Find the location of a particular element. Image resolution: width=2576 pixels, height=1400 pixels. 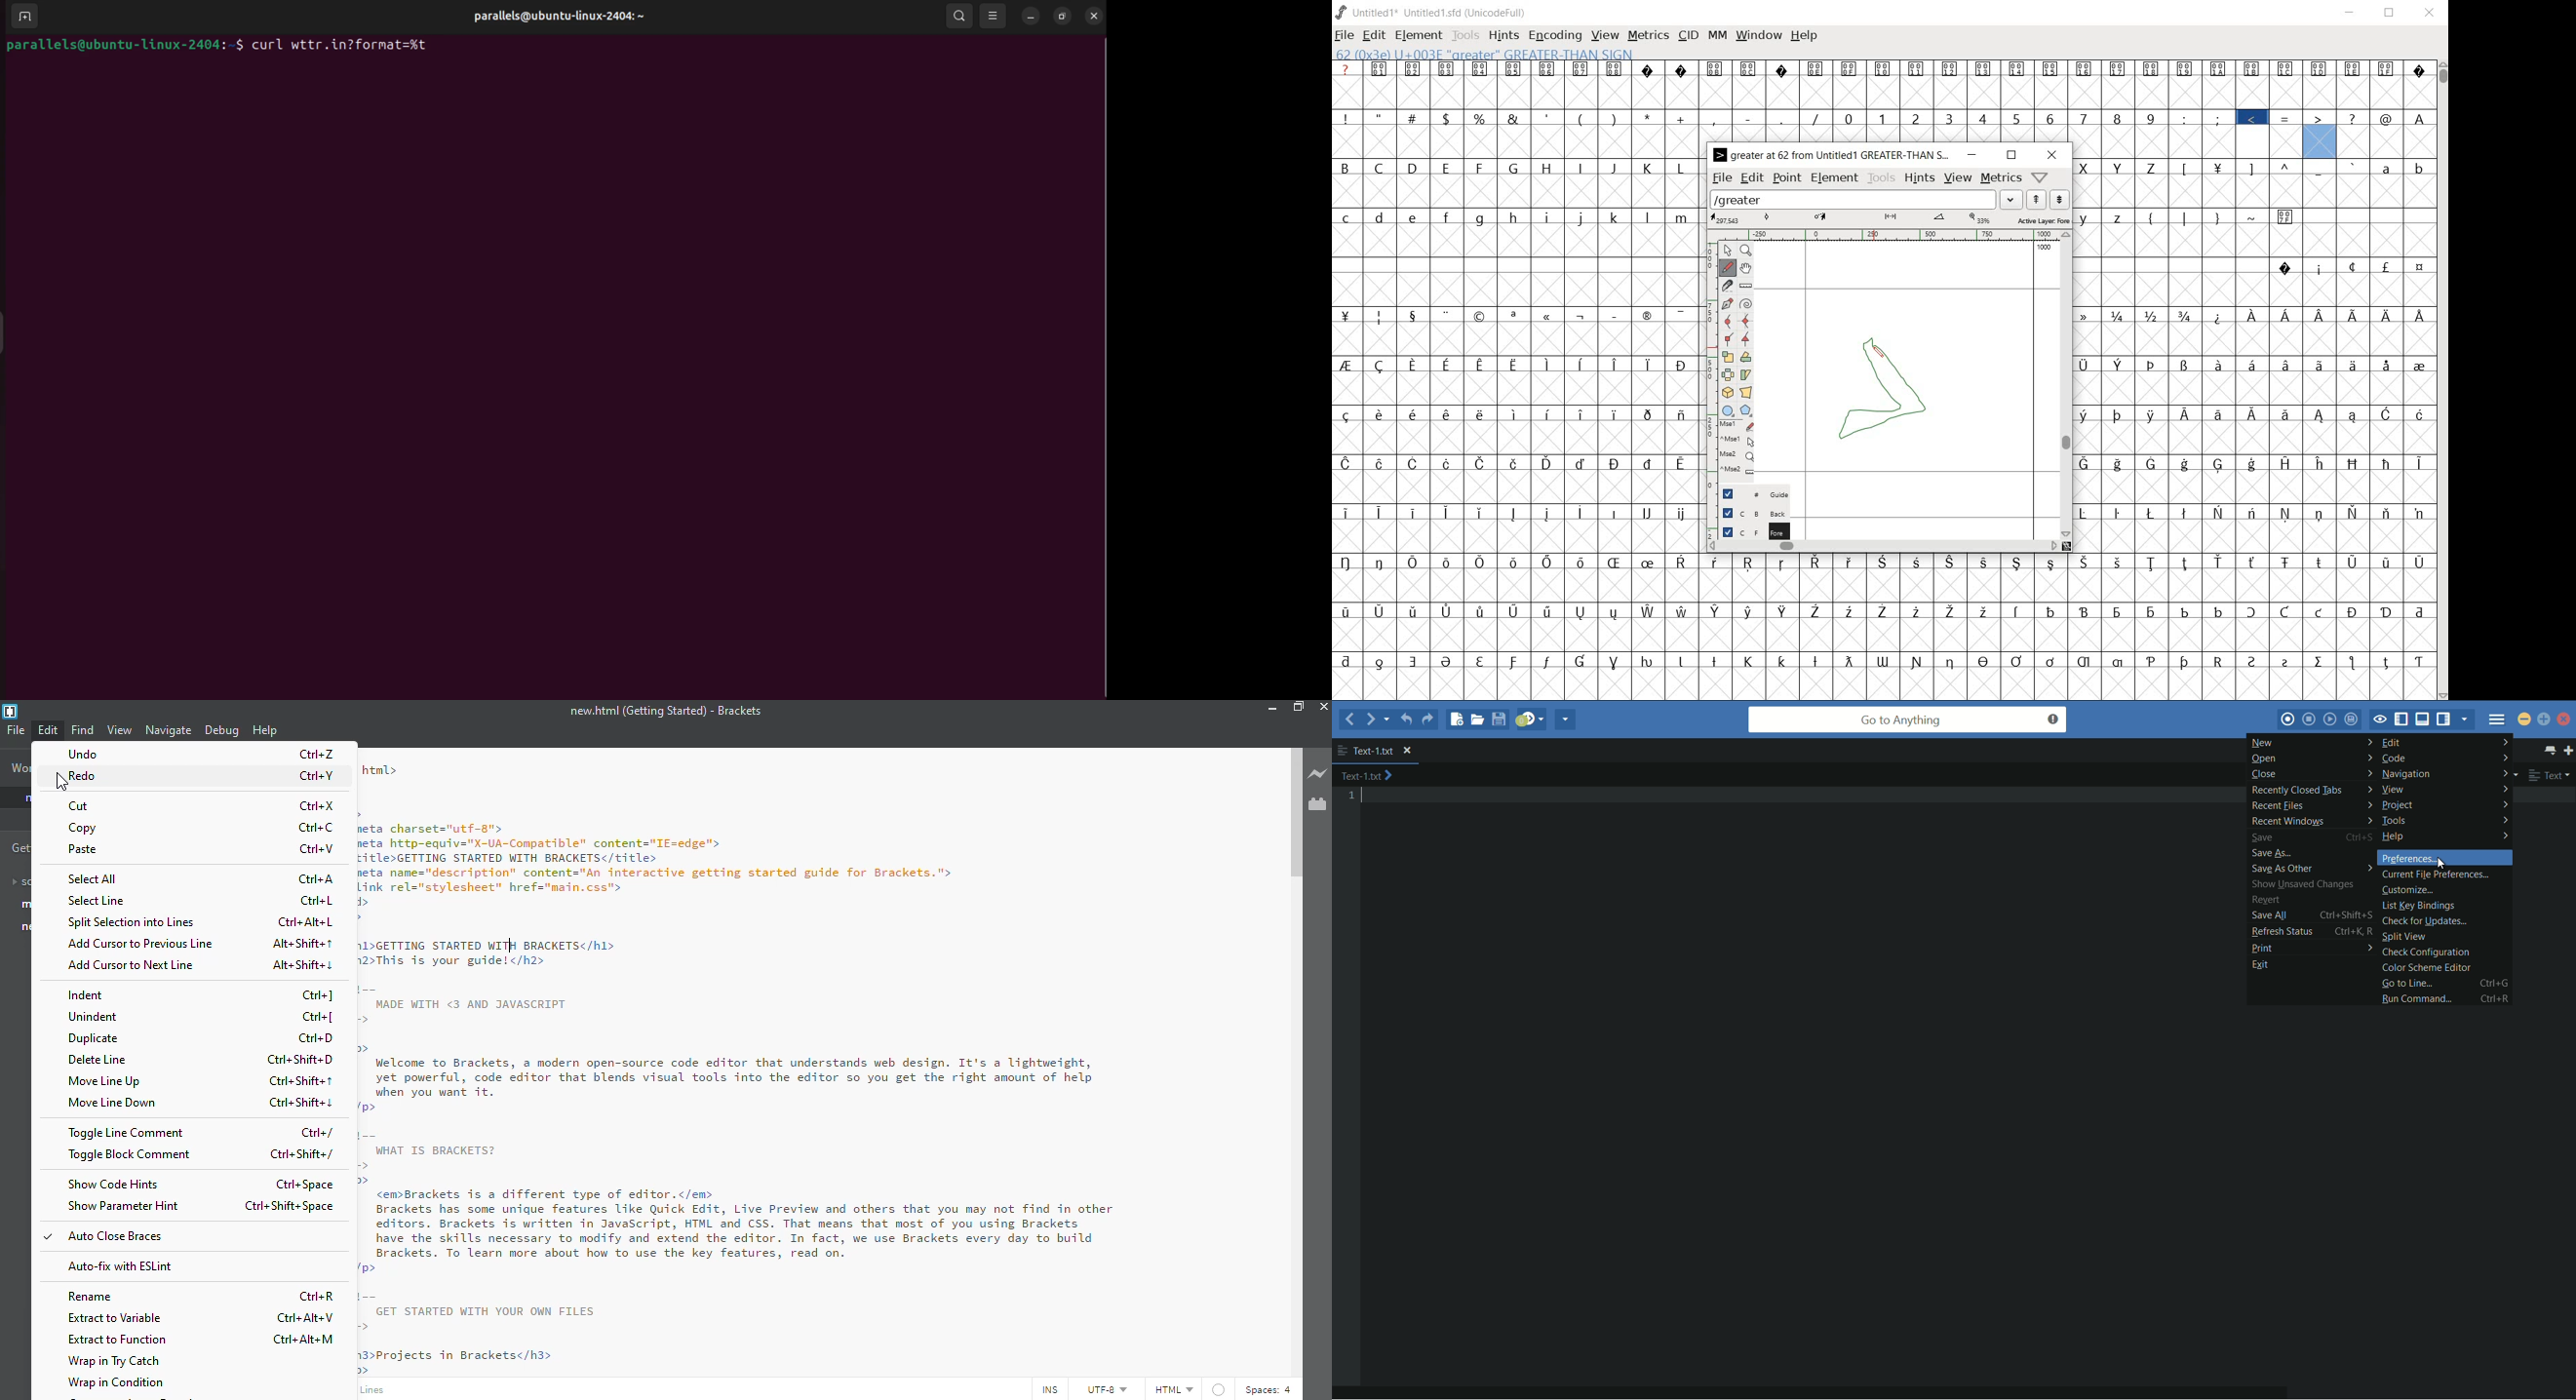

help is located at coordinates (1804, 36).